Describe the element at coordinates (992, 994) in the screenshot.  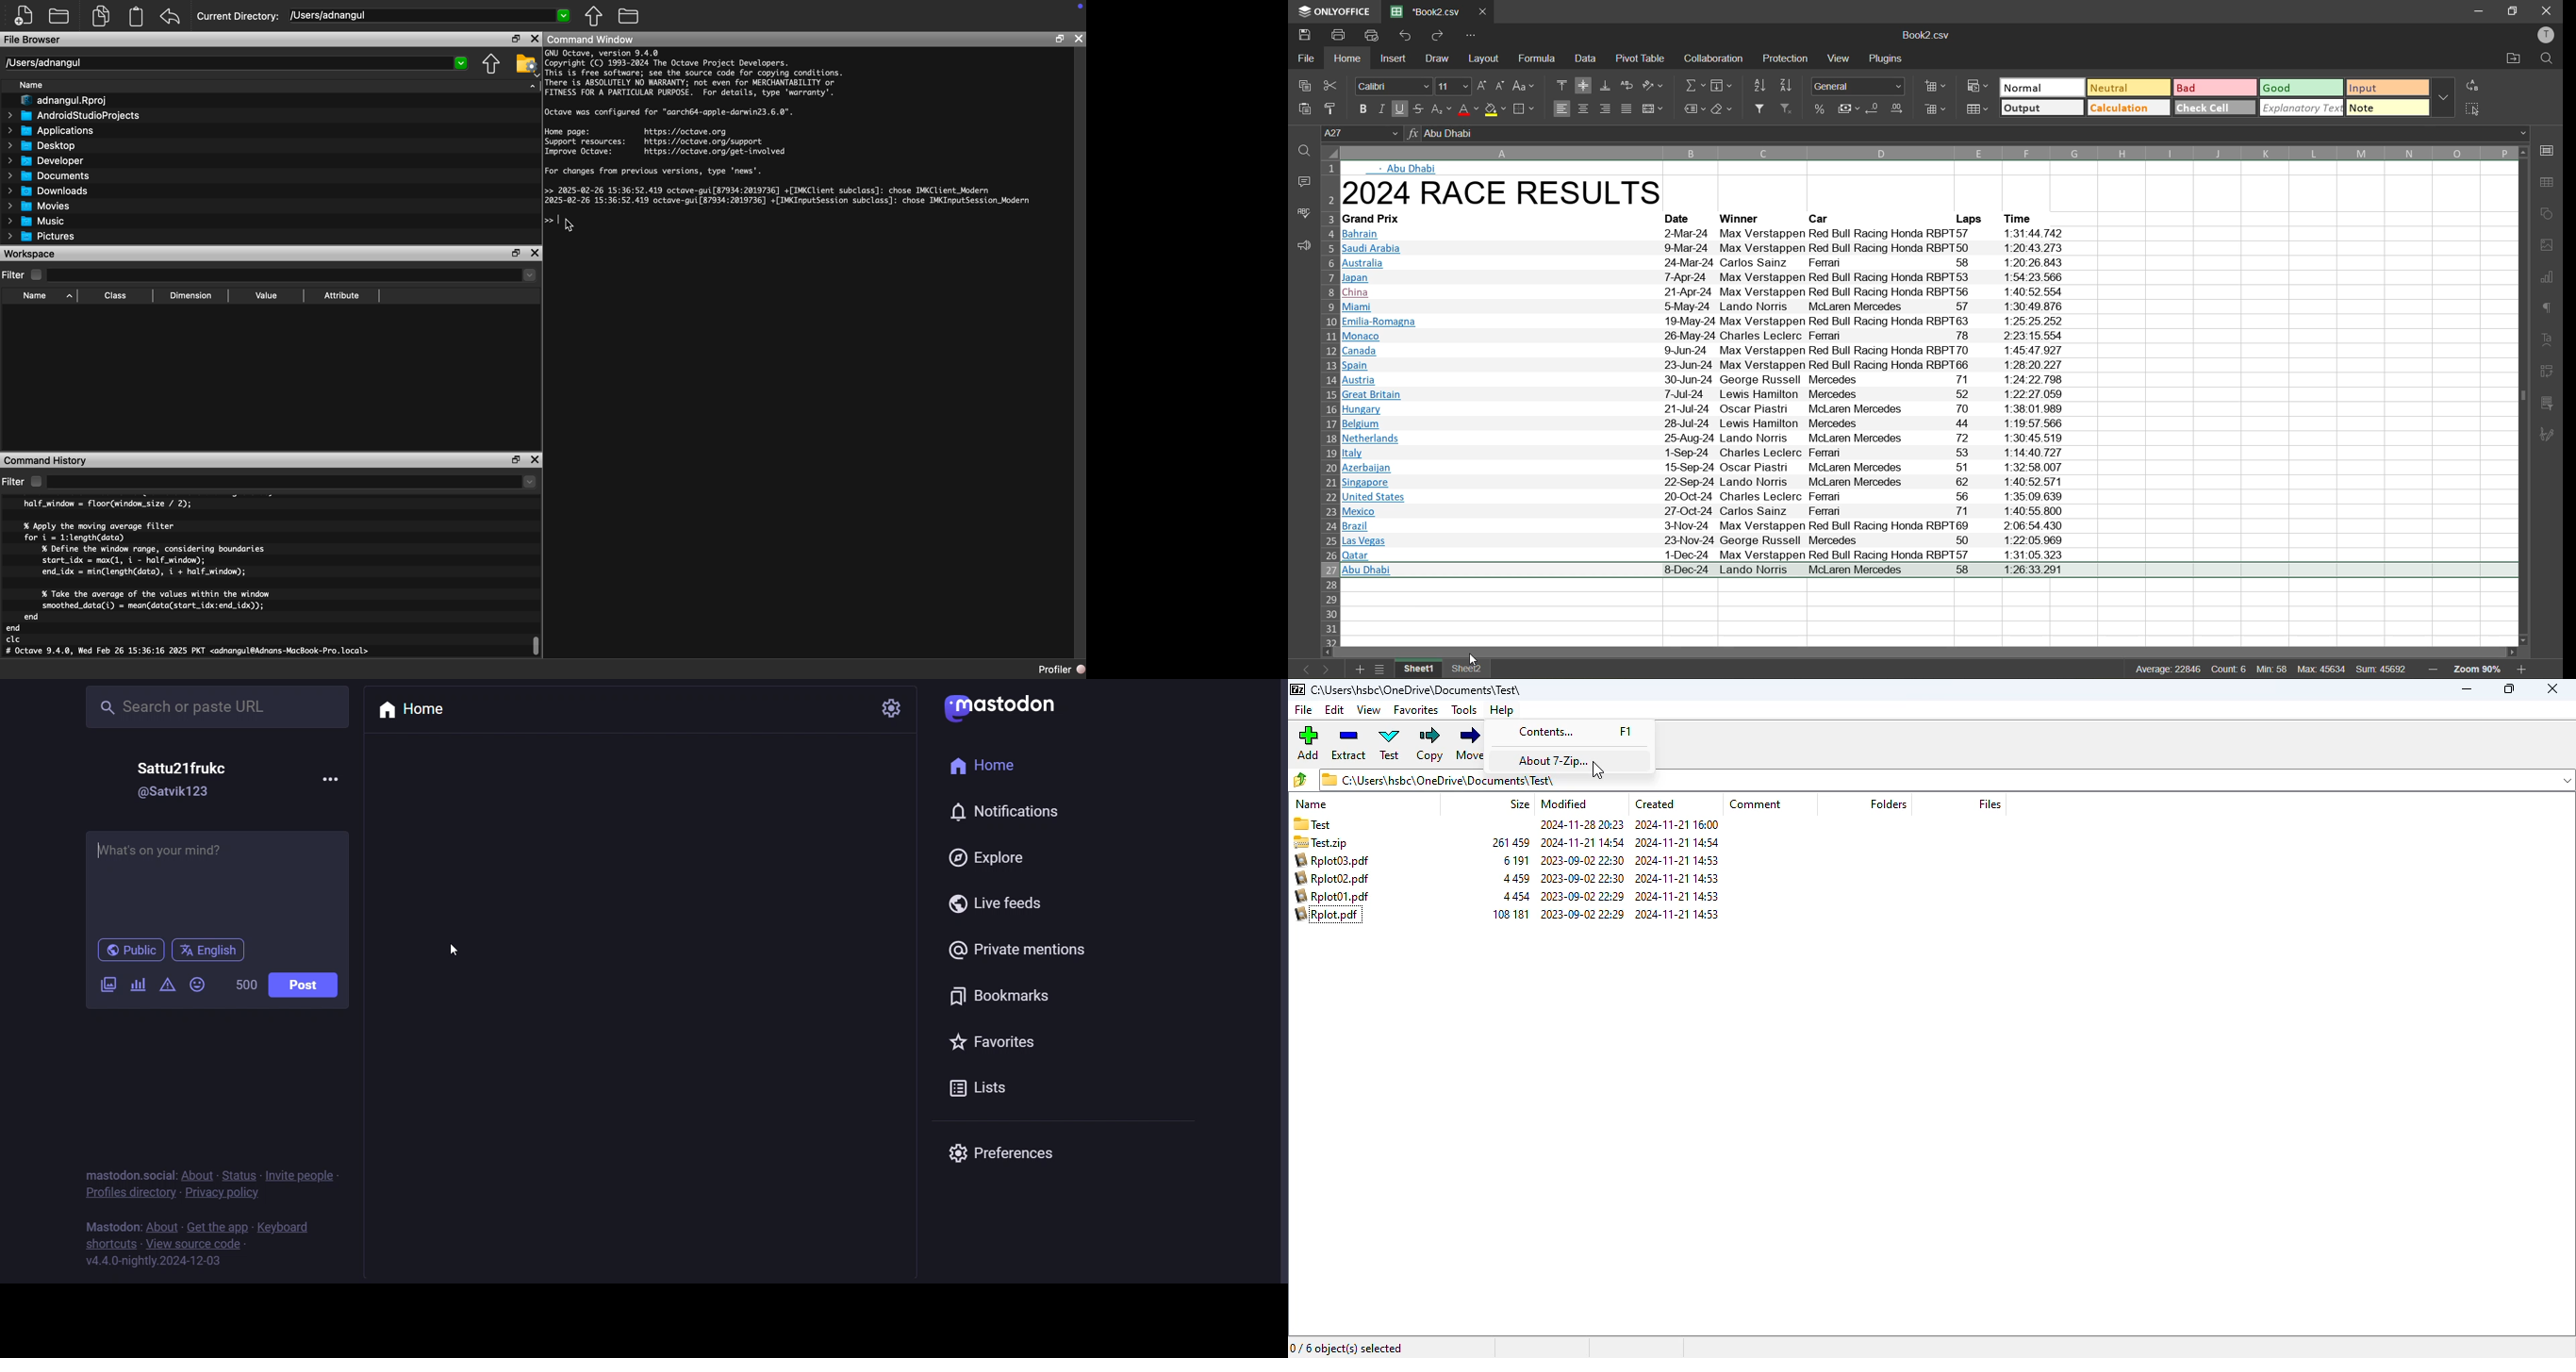
I see `bookmark` at that location.